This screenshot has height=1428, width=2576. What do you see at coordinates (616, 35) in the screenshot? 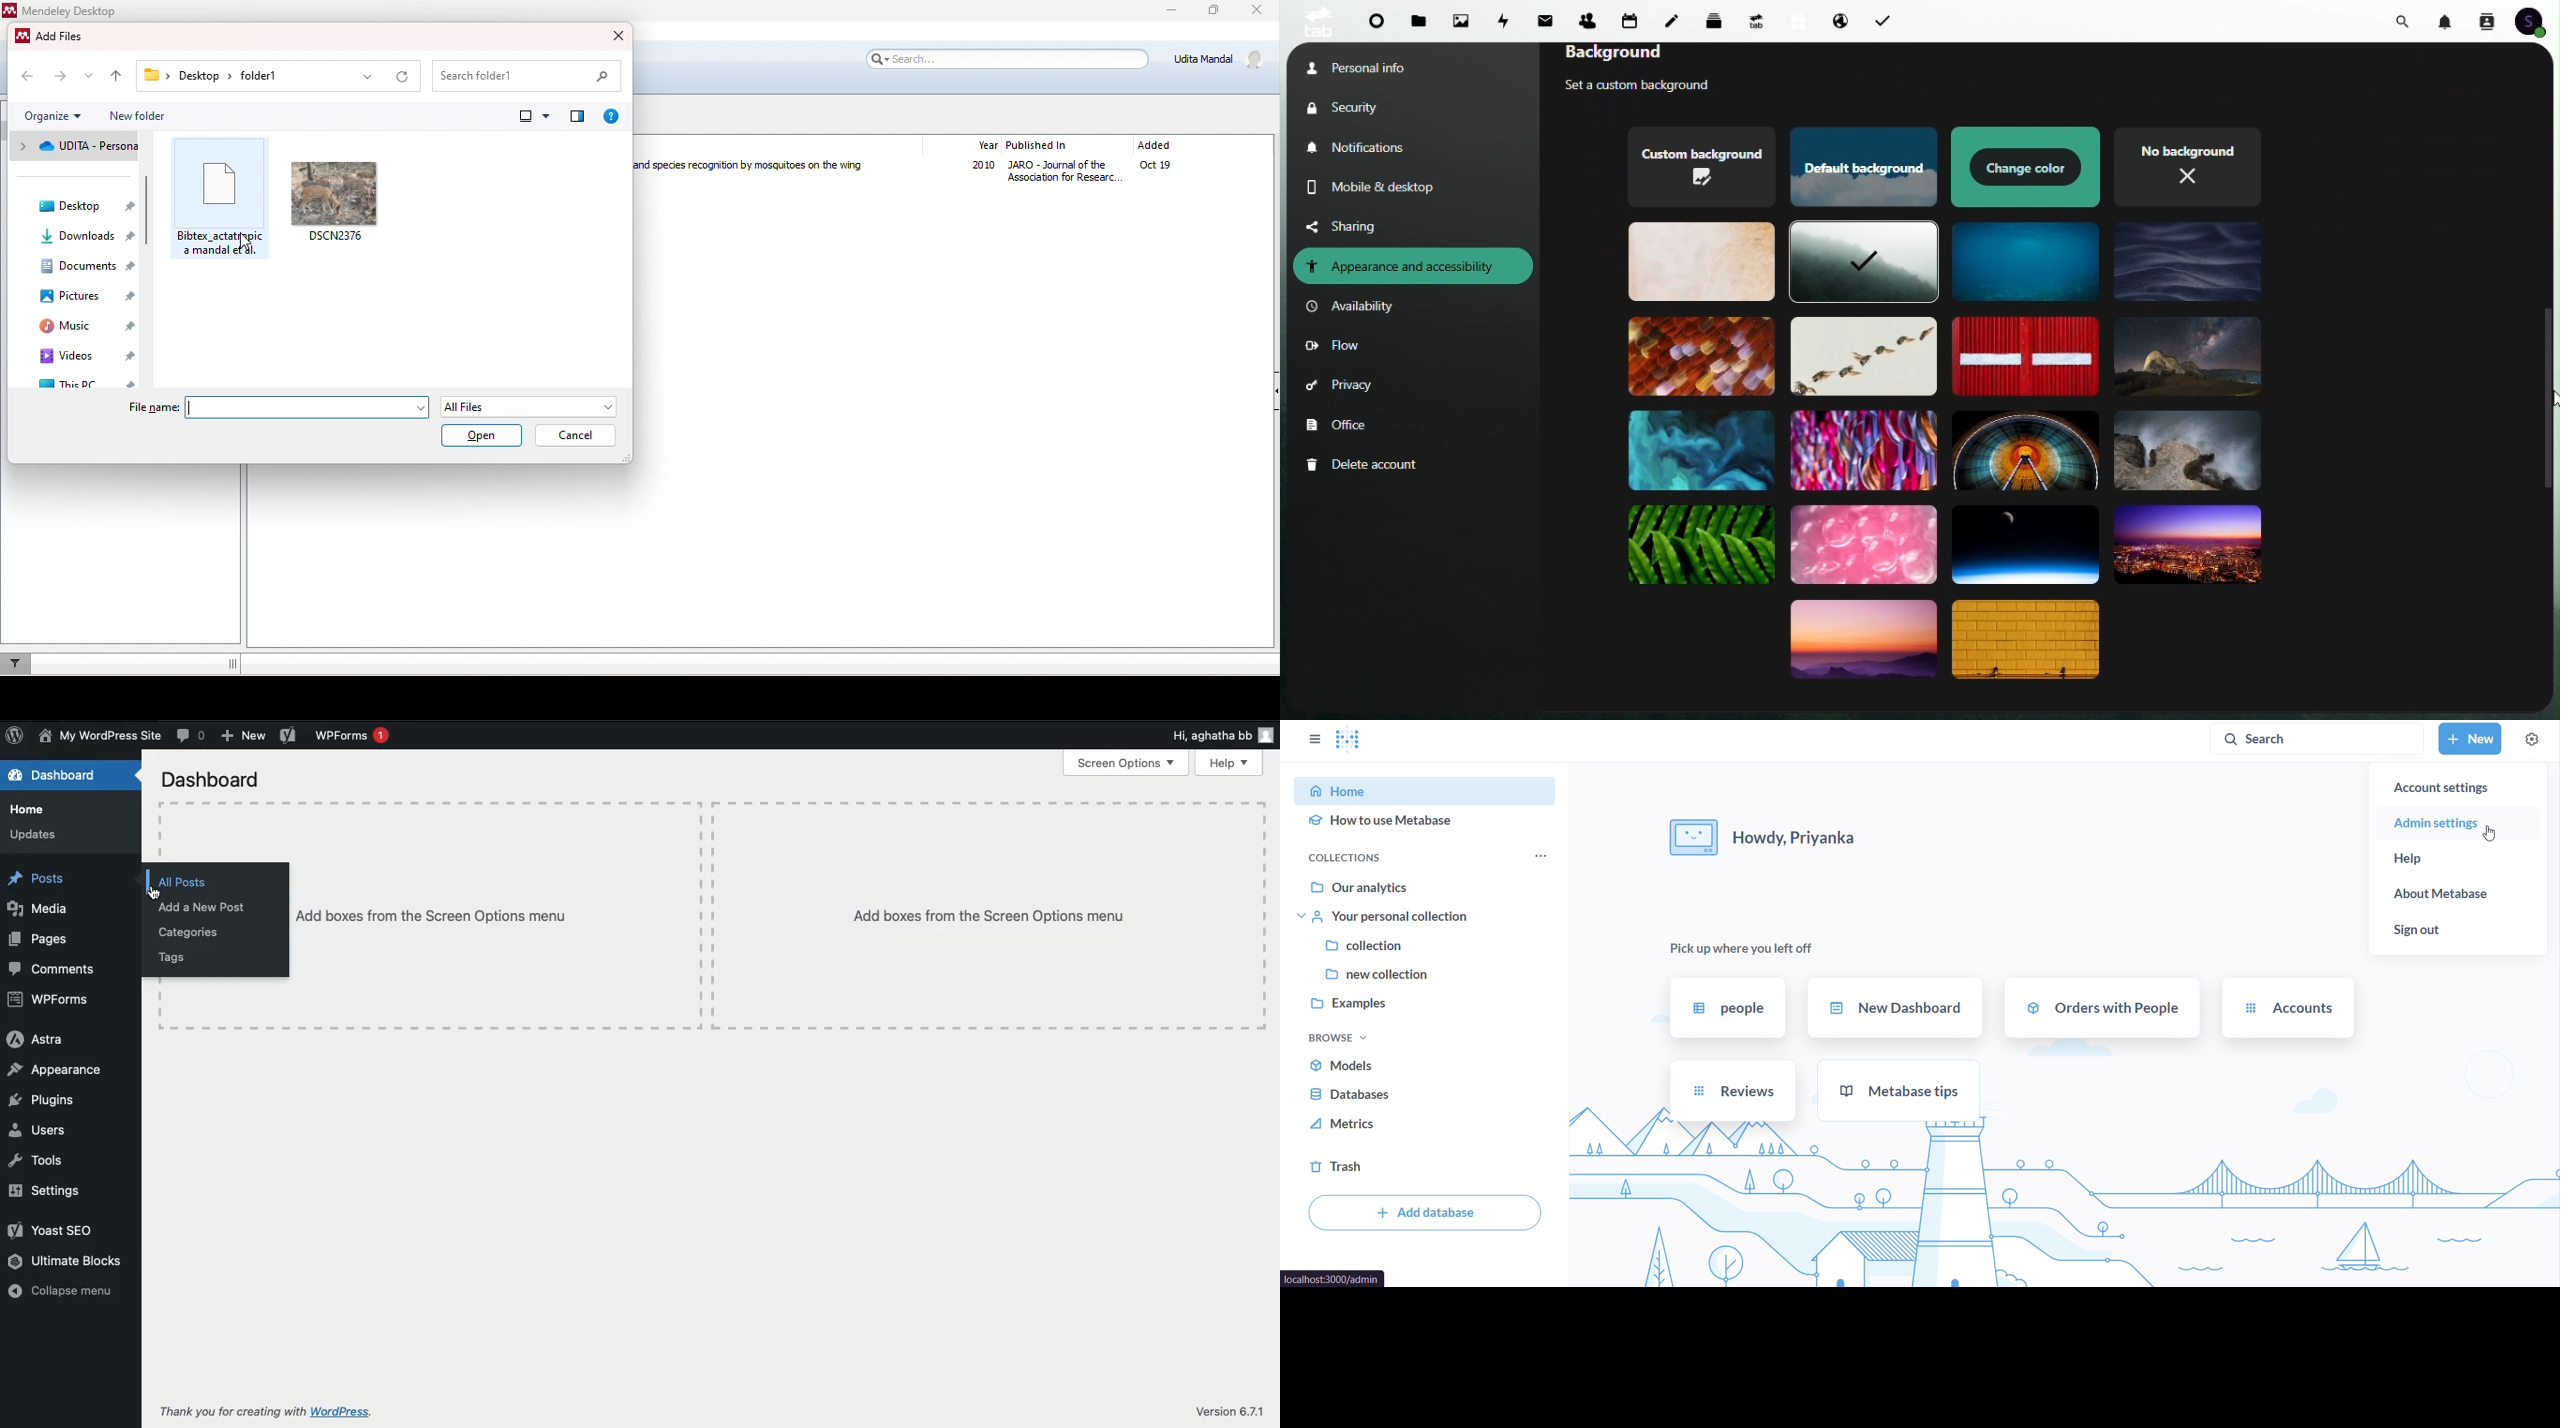
I see `close` at bounding box center [616, 35].